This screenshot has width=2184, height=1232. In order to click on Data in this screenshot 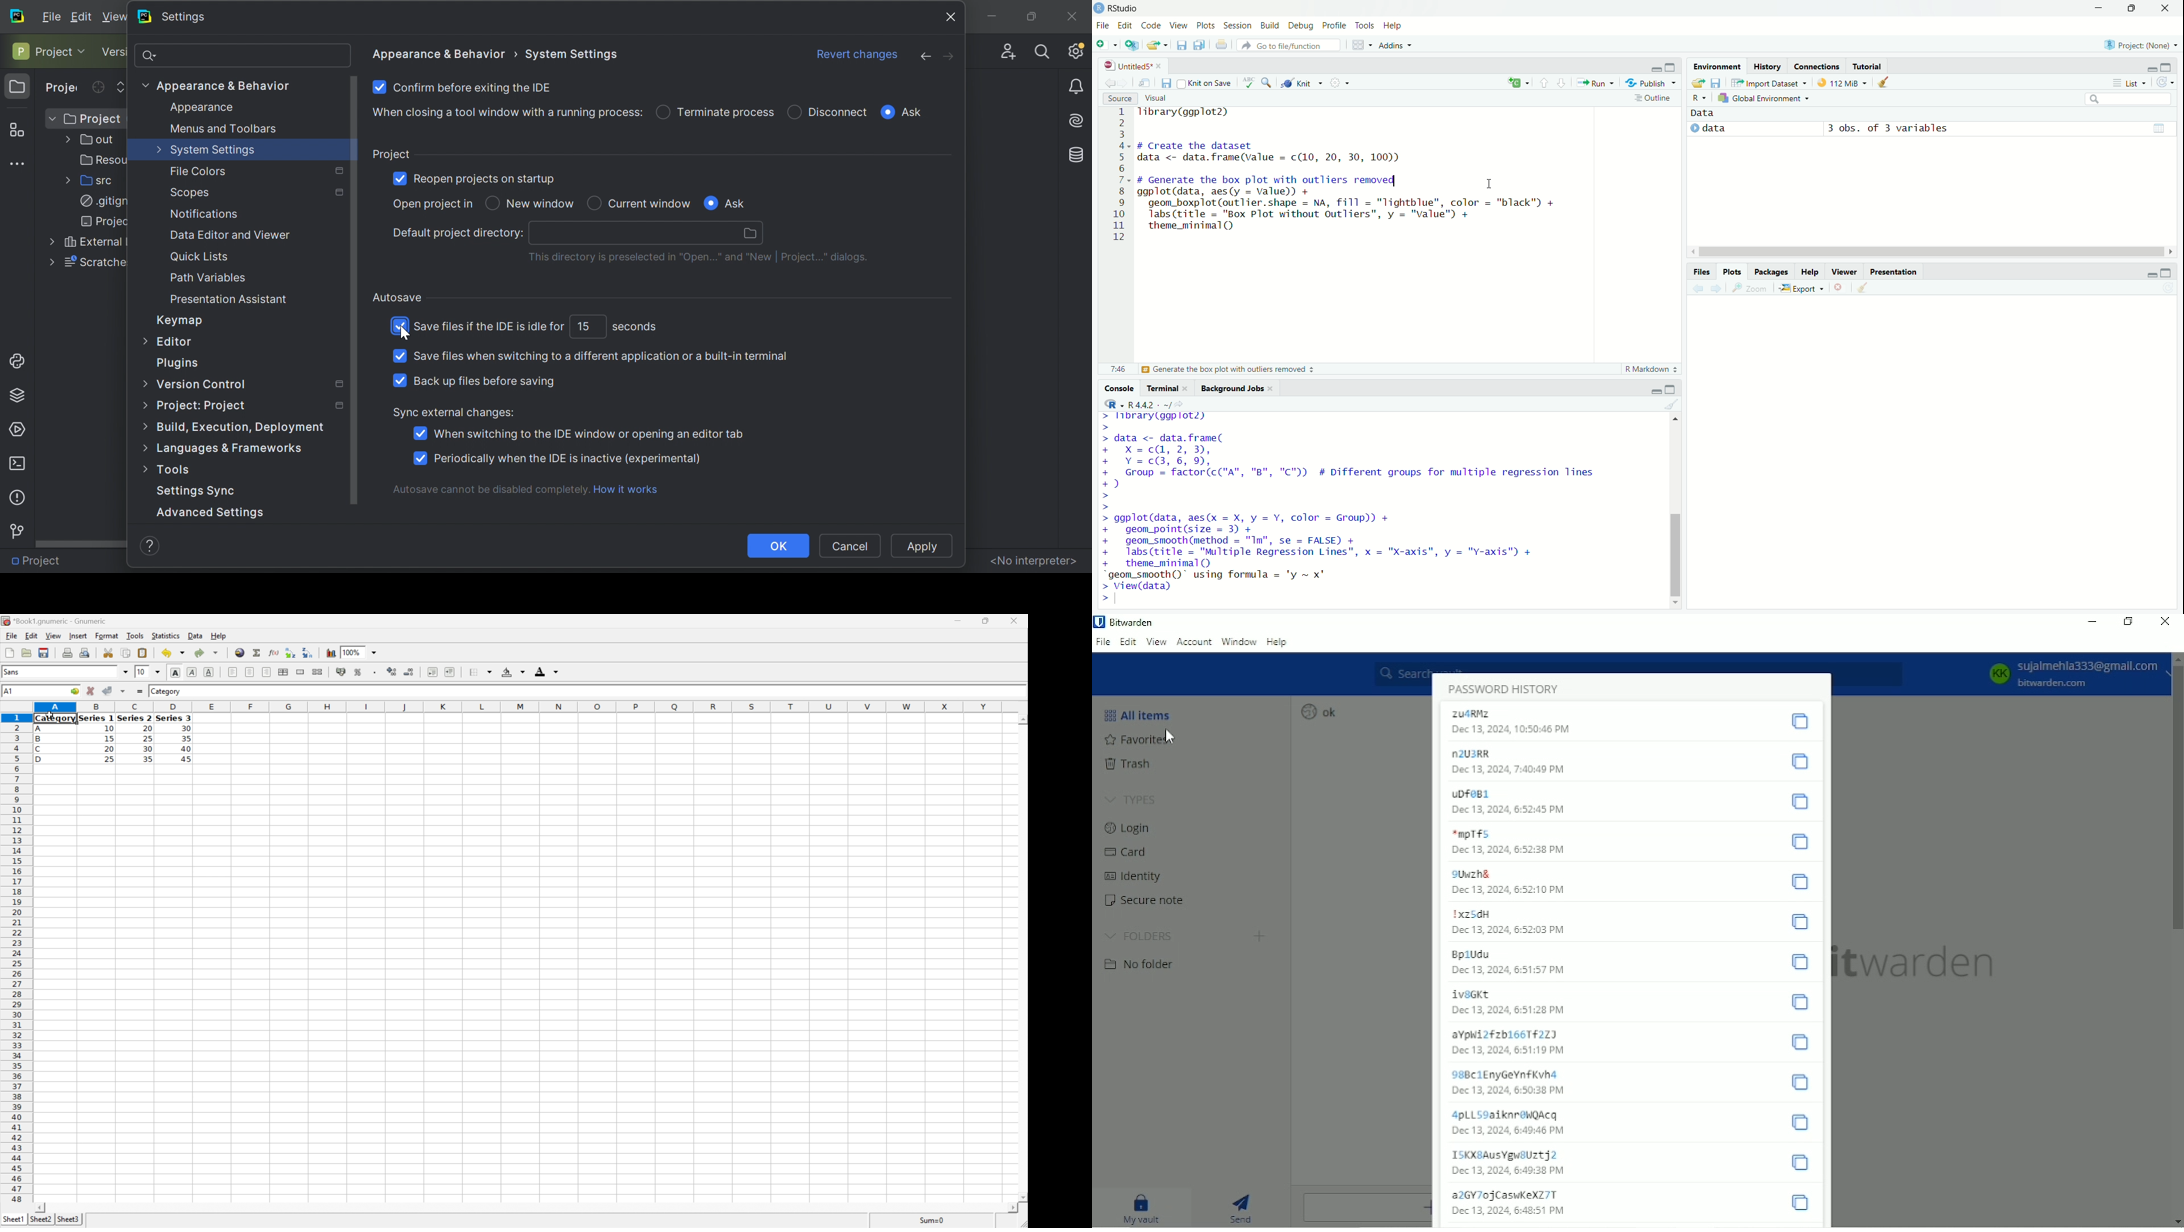, I will do `click(196, 634)`.